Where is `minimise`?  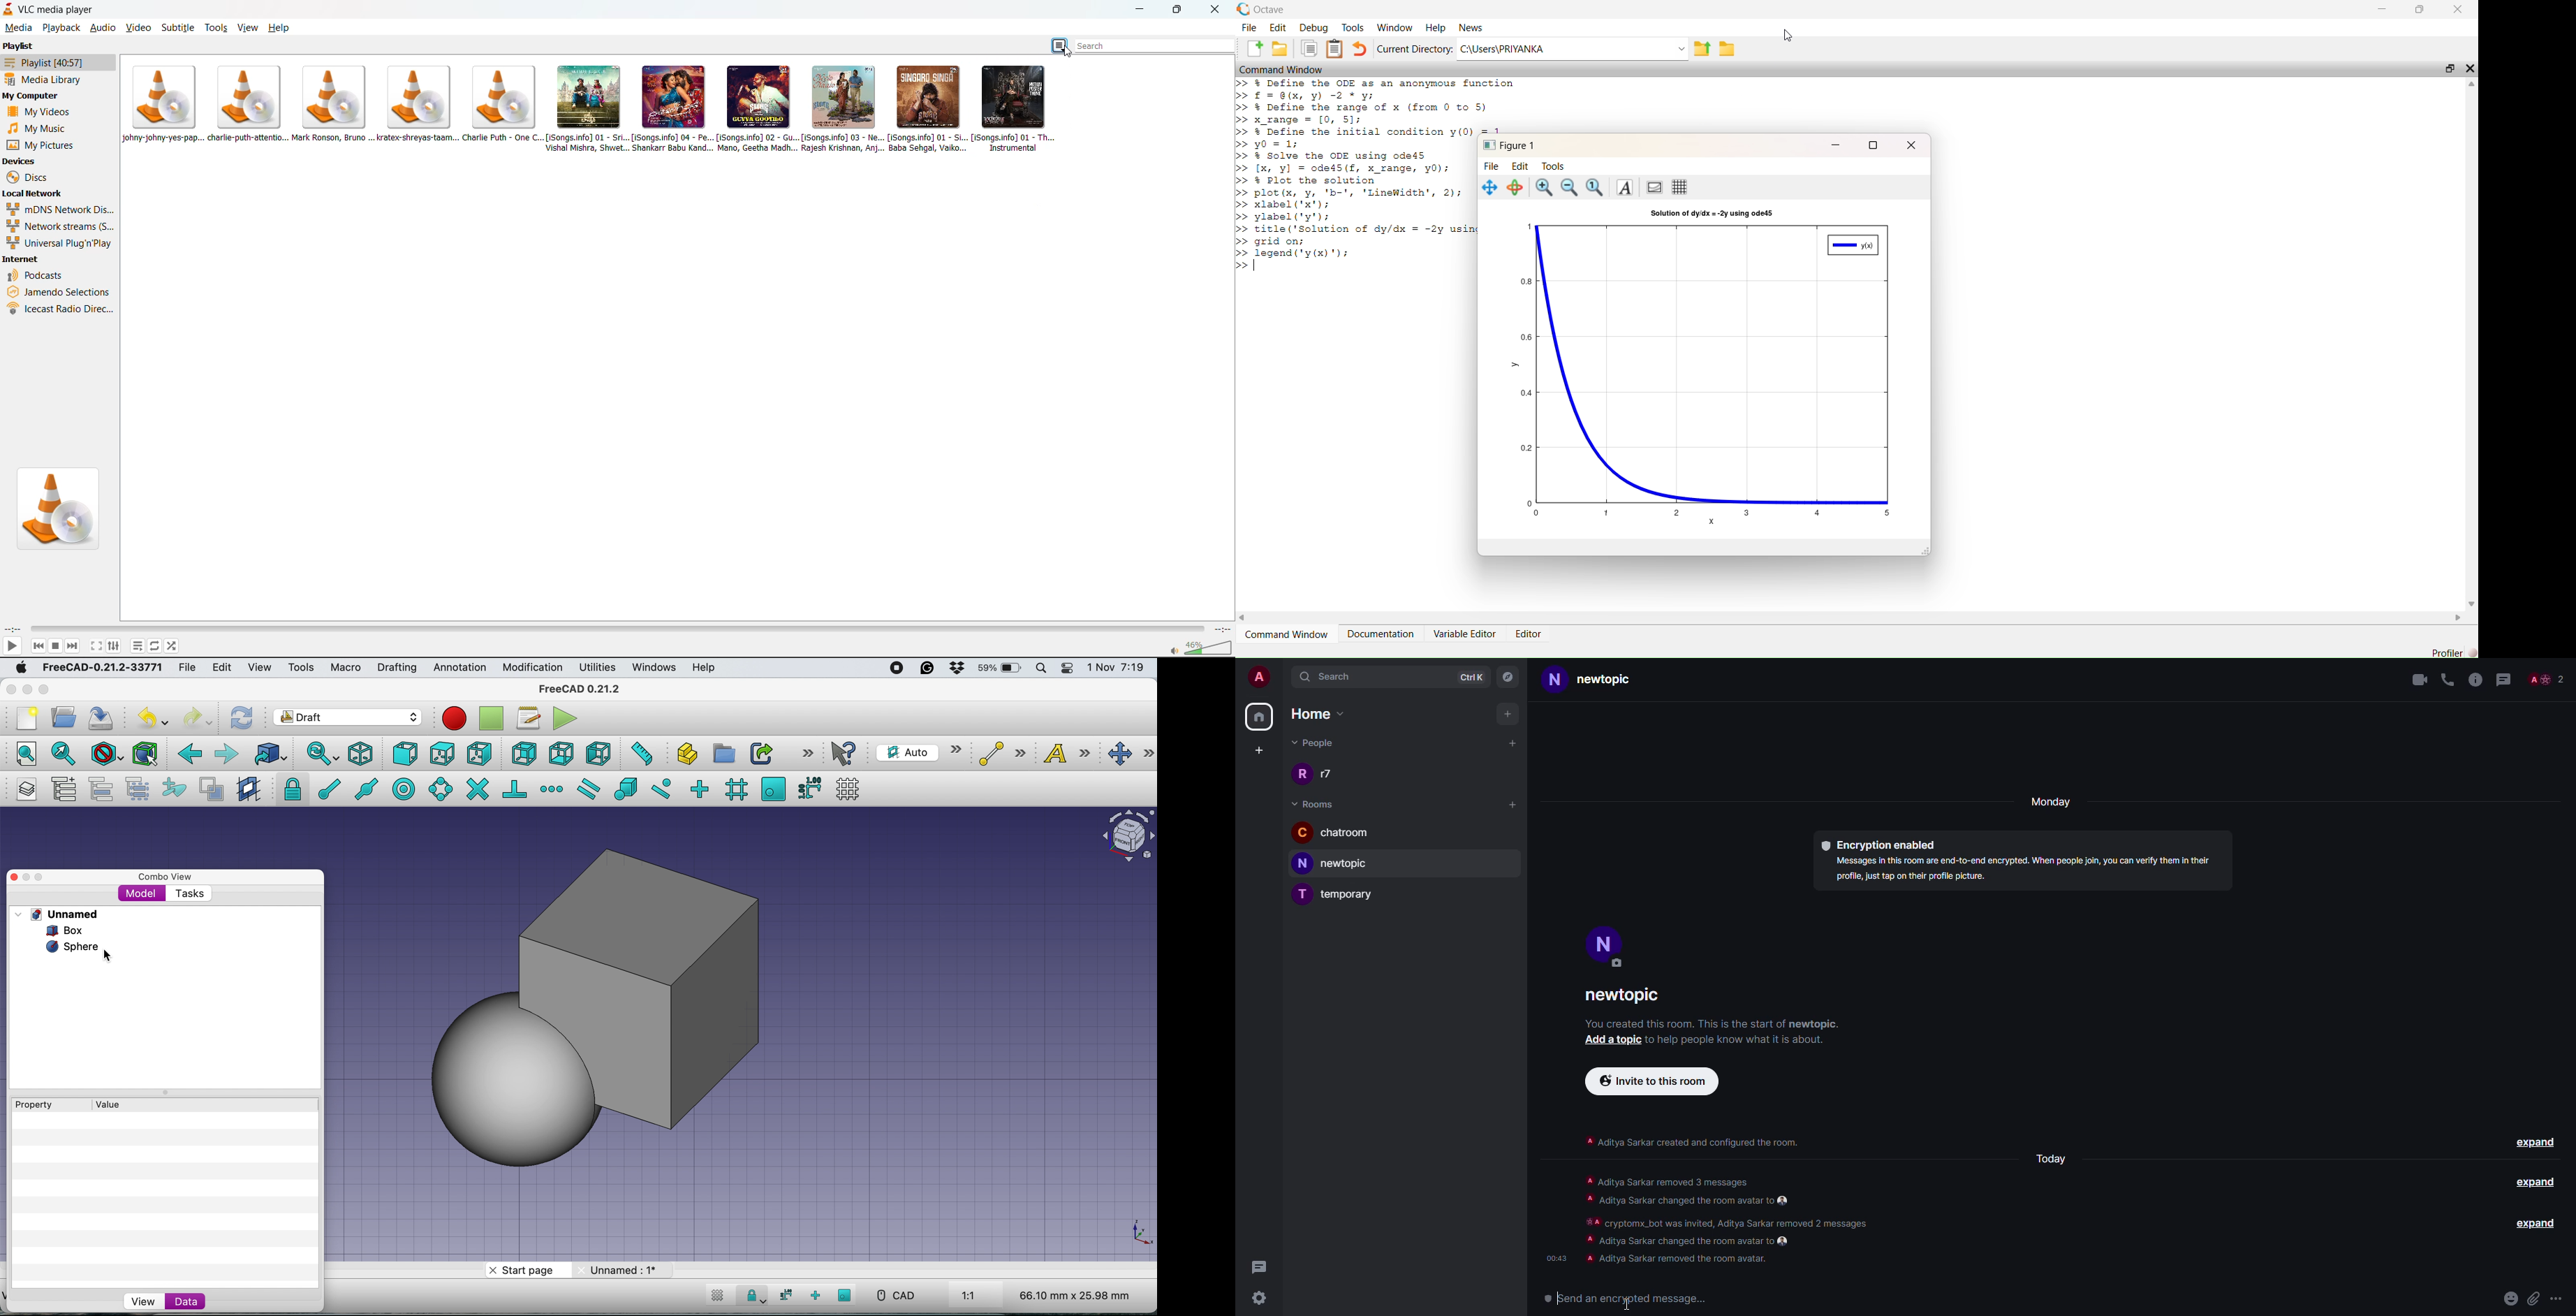
minimise is located at coordinates (26, 689).